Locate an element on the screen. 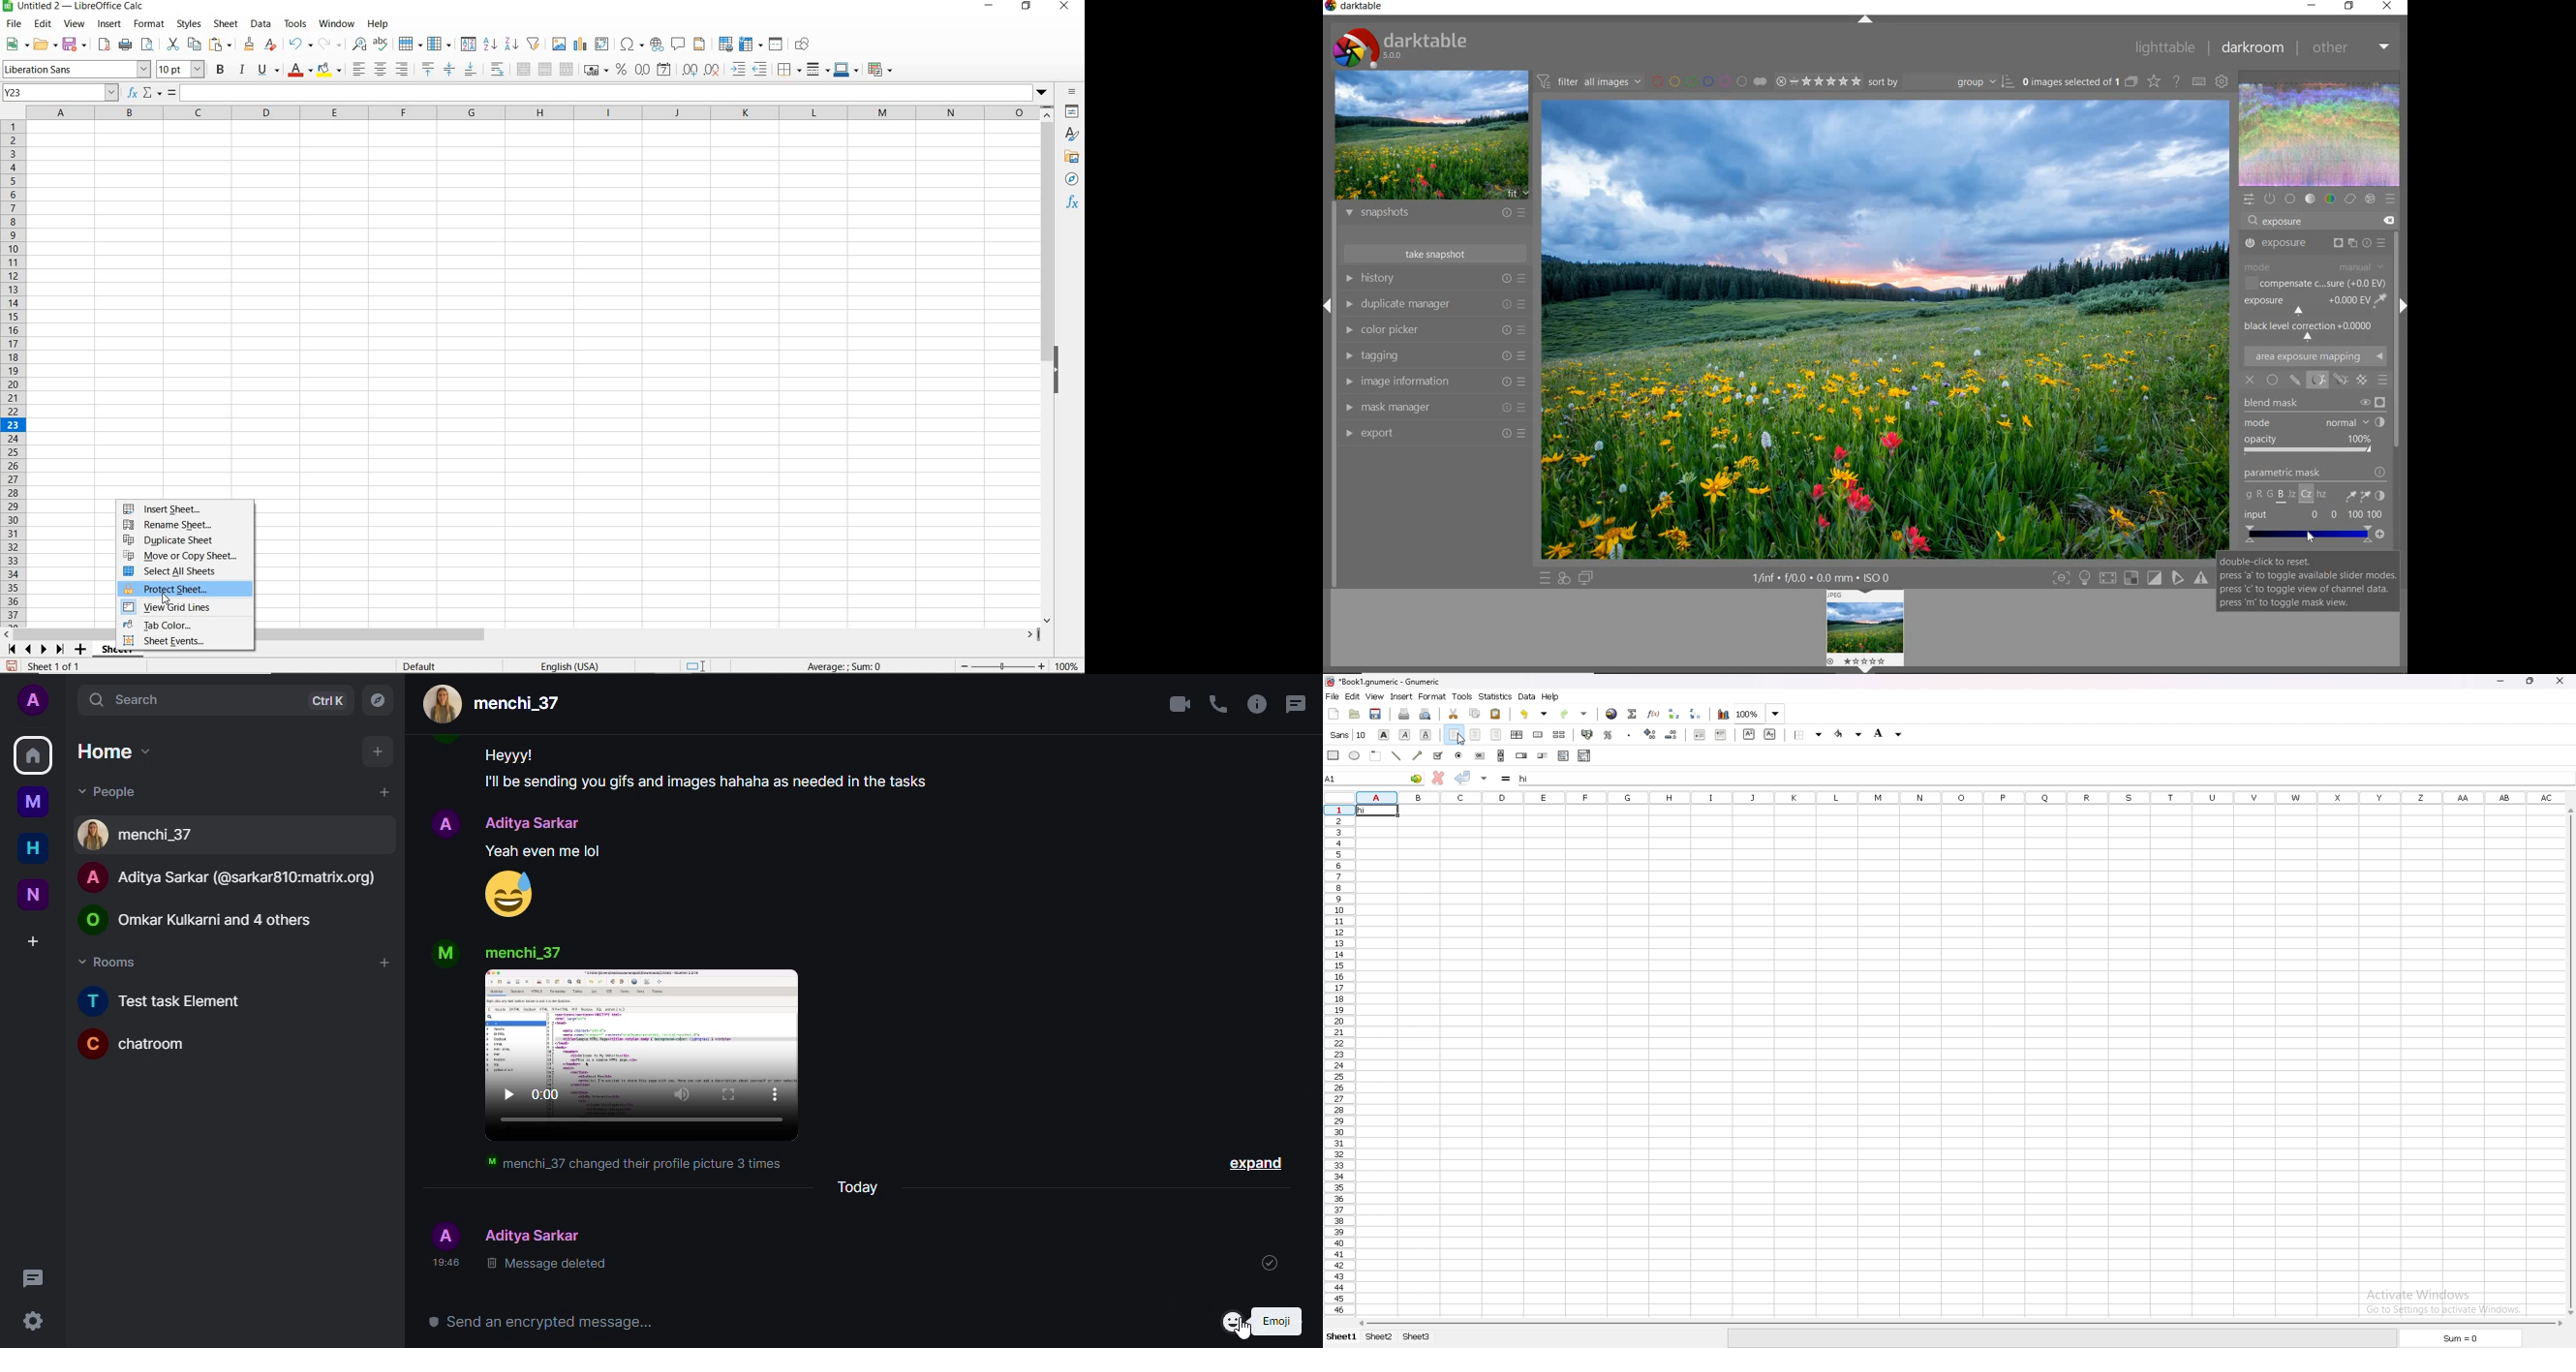 Image resolution: width=2576 pixels, height=1372 pixels. sort descending is located at coordinates (1696, 713).